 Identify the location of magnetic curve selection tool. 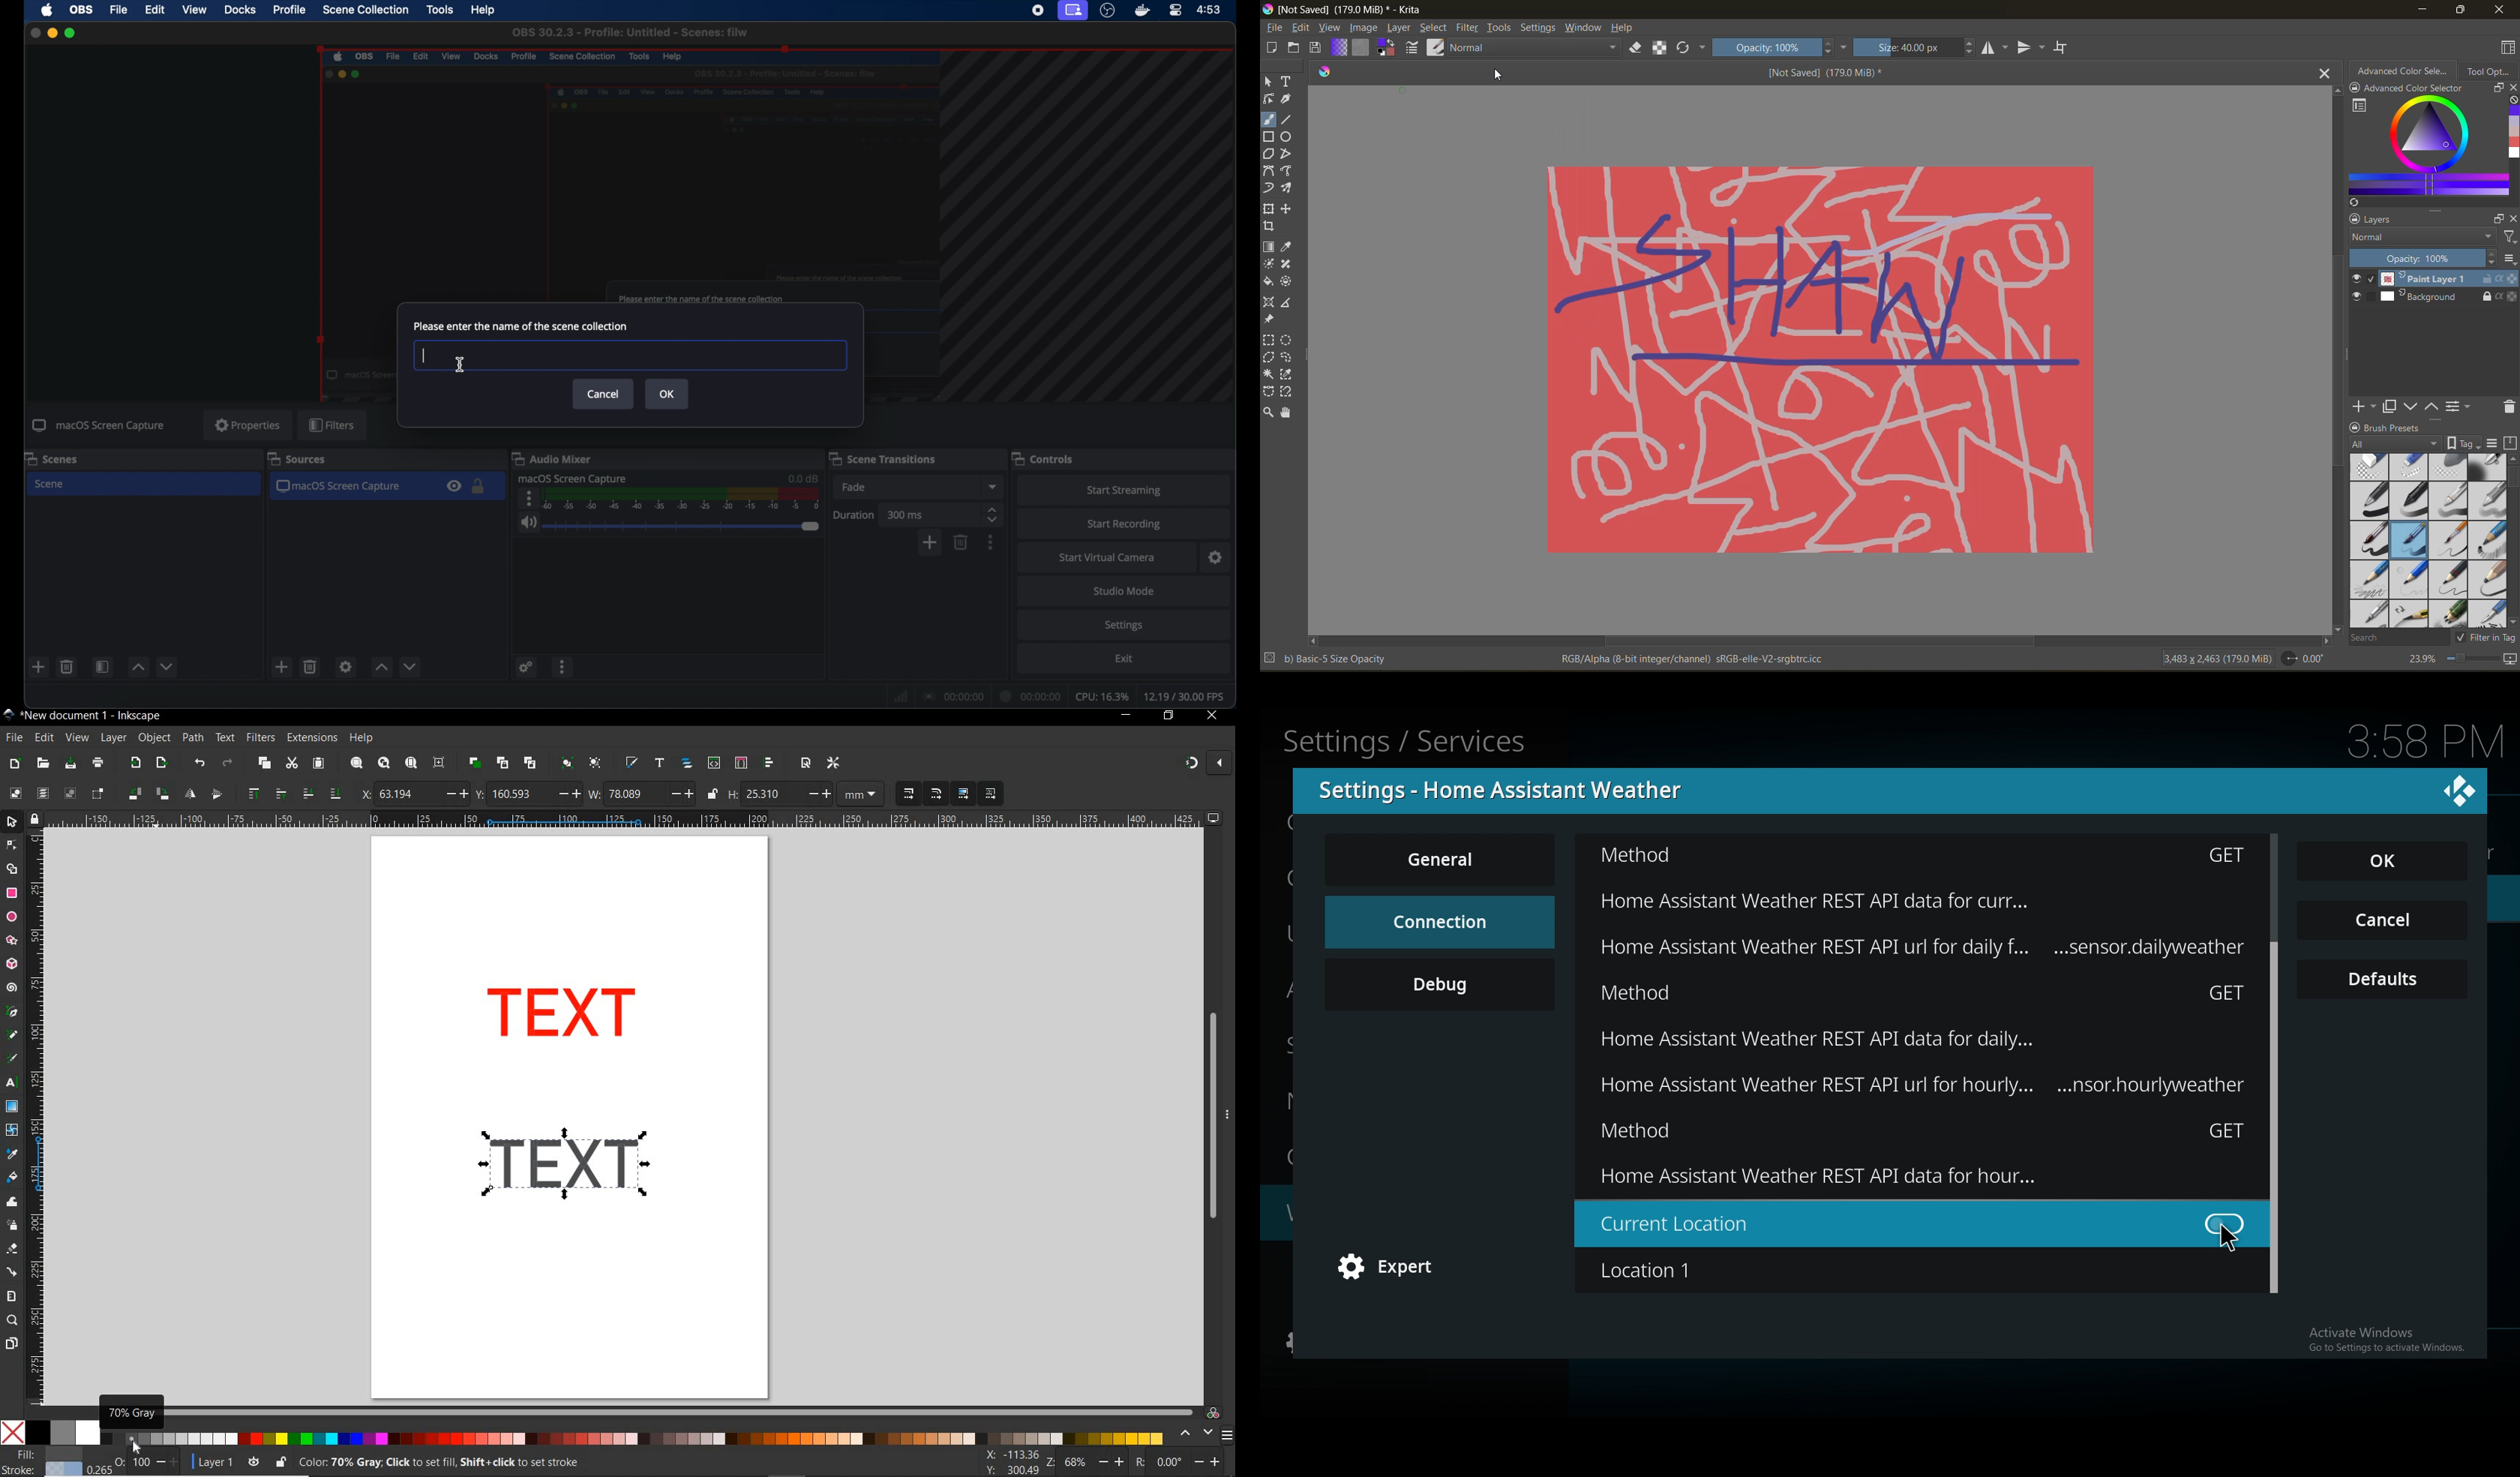
(1288, 392).